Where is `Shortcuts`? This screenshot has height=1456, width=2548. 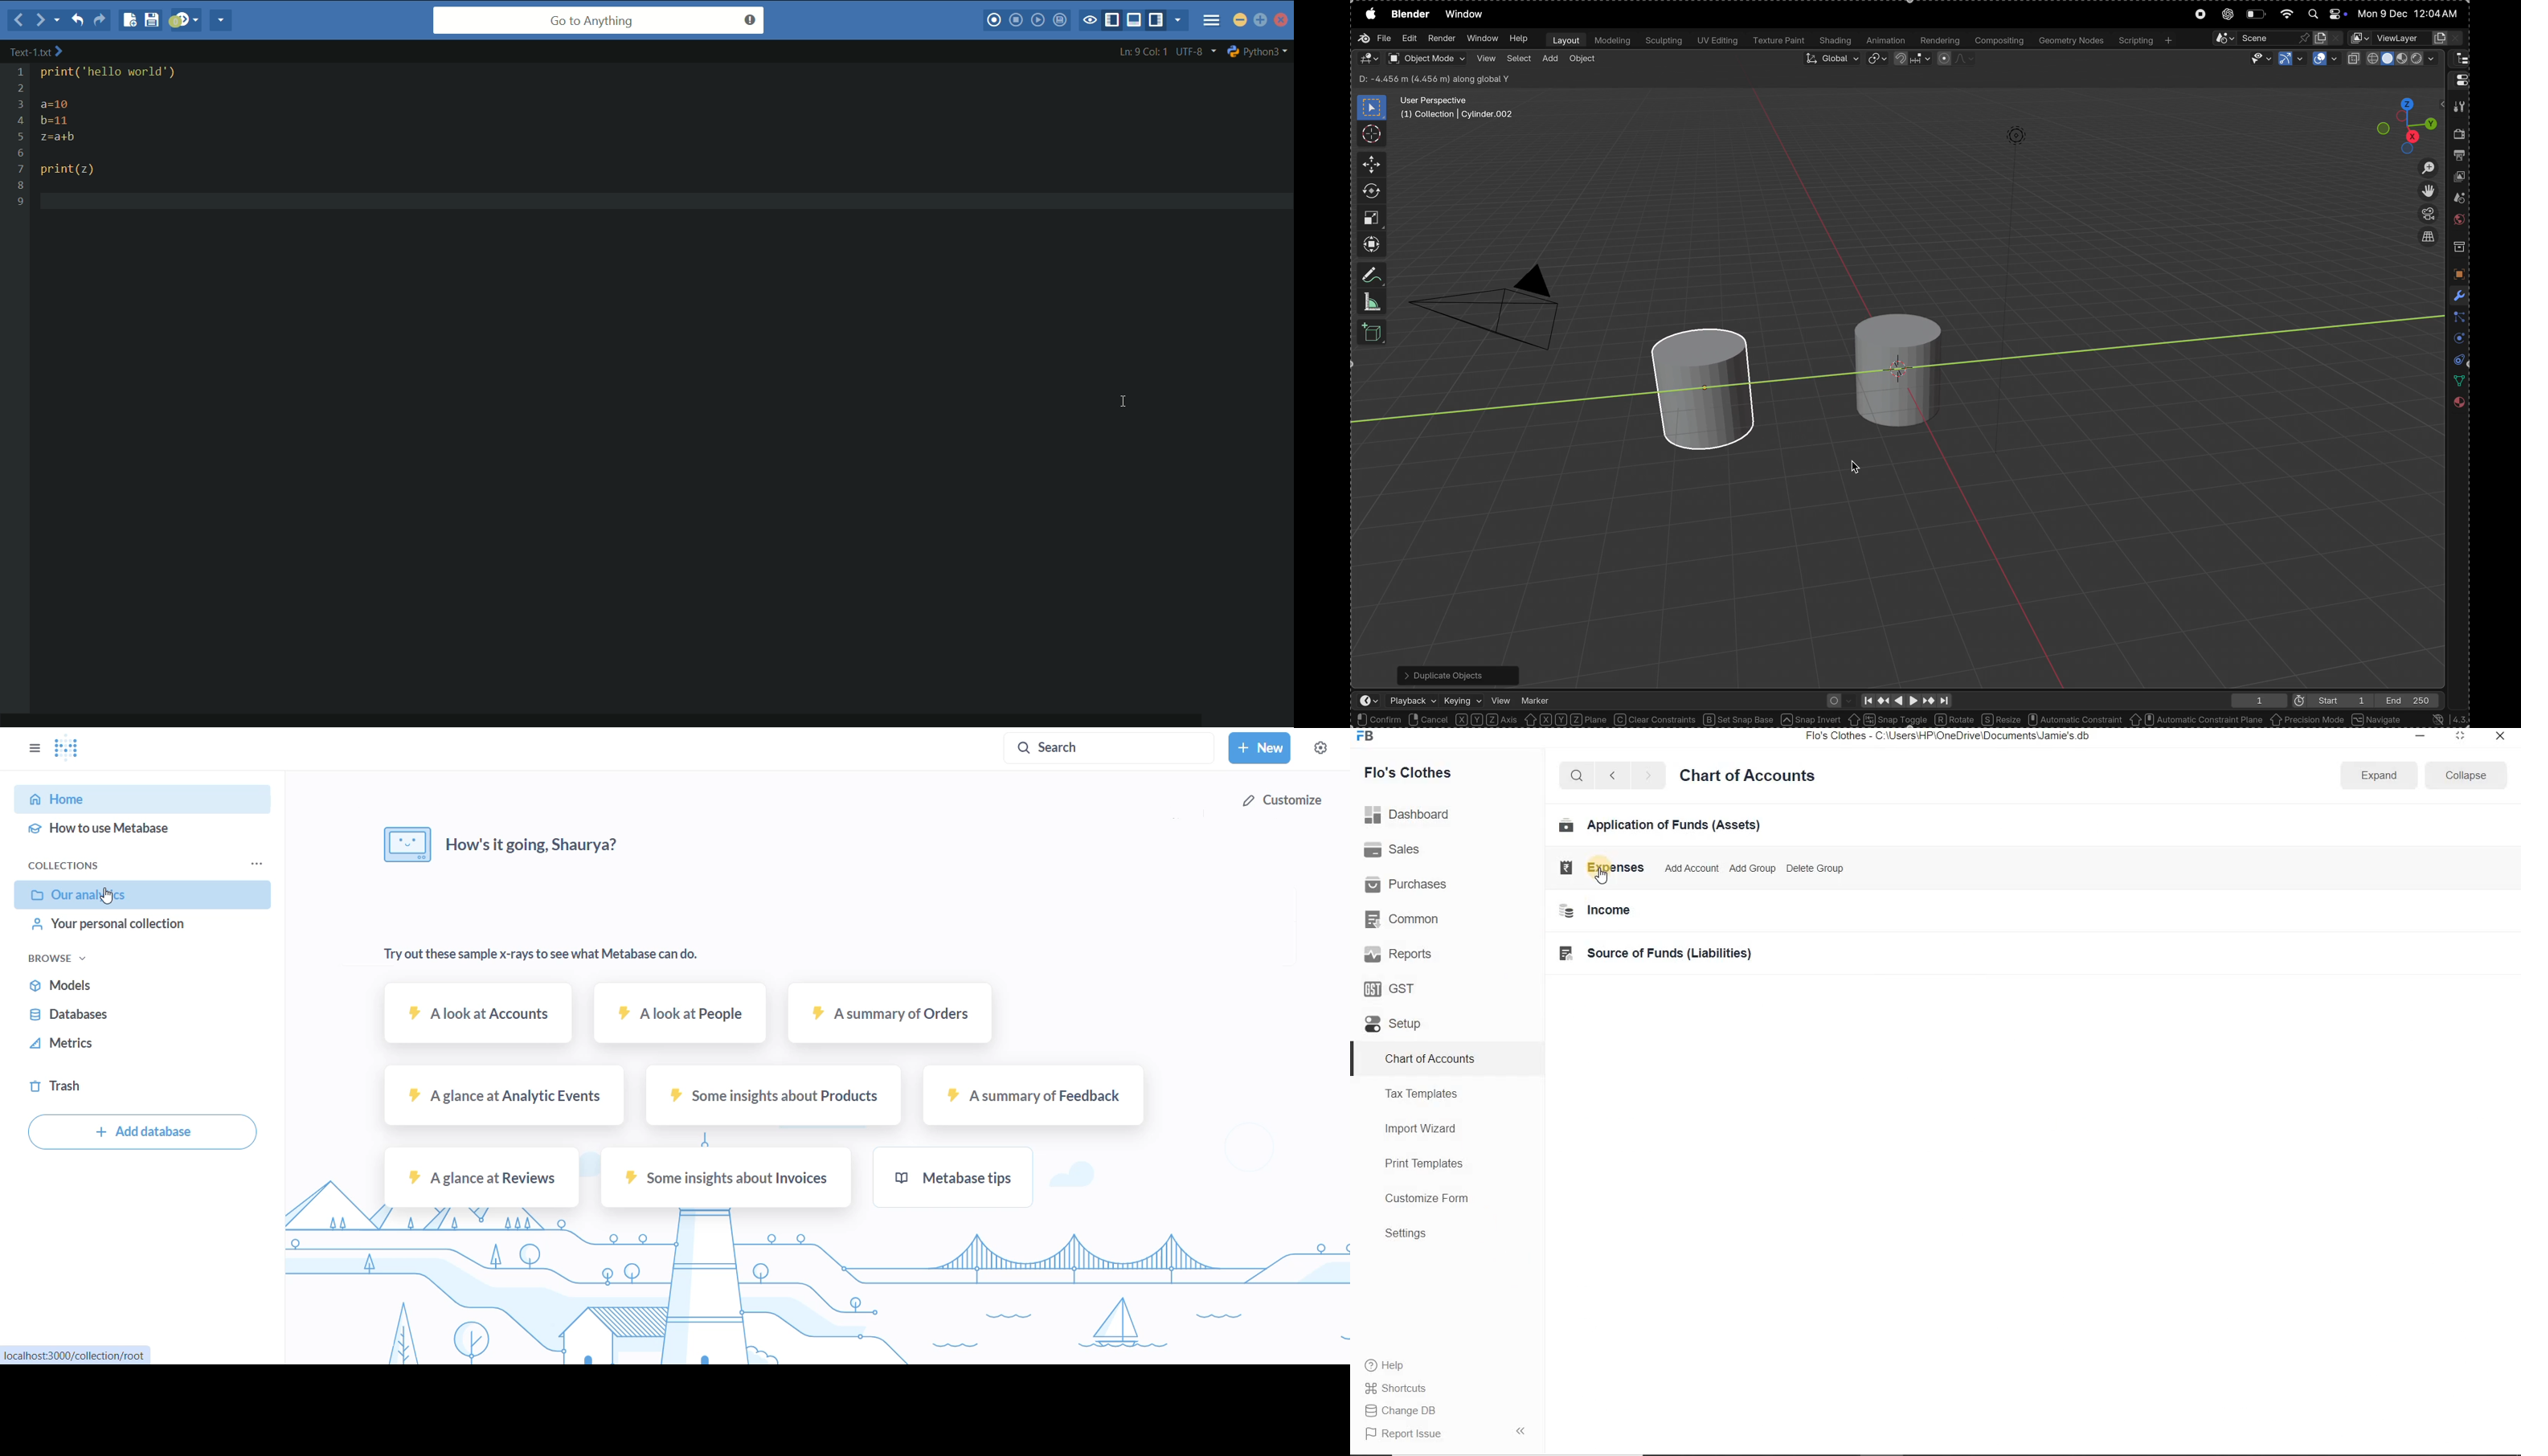
Shortcuts is located at coordinates (1408, 1388).